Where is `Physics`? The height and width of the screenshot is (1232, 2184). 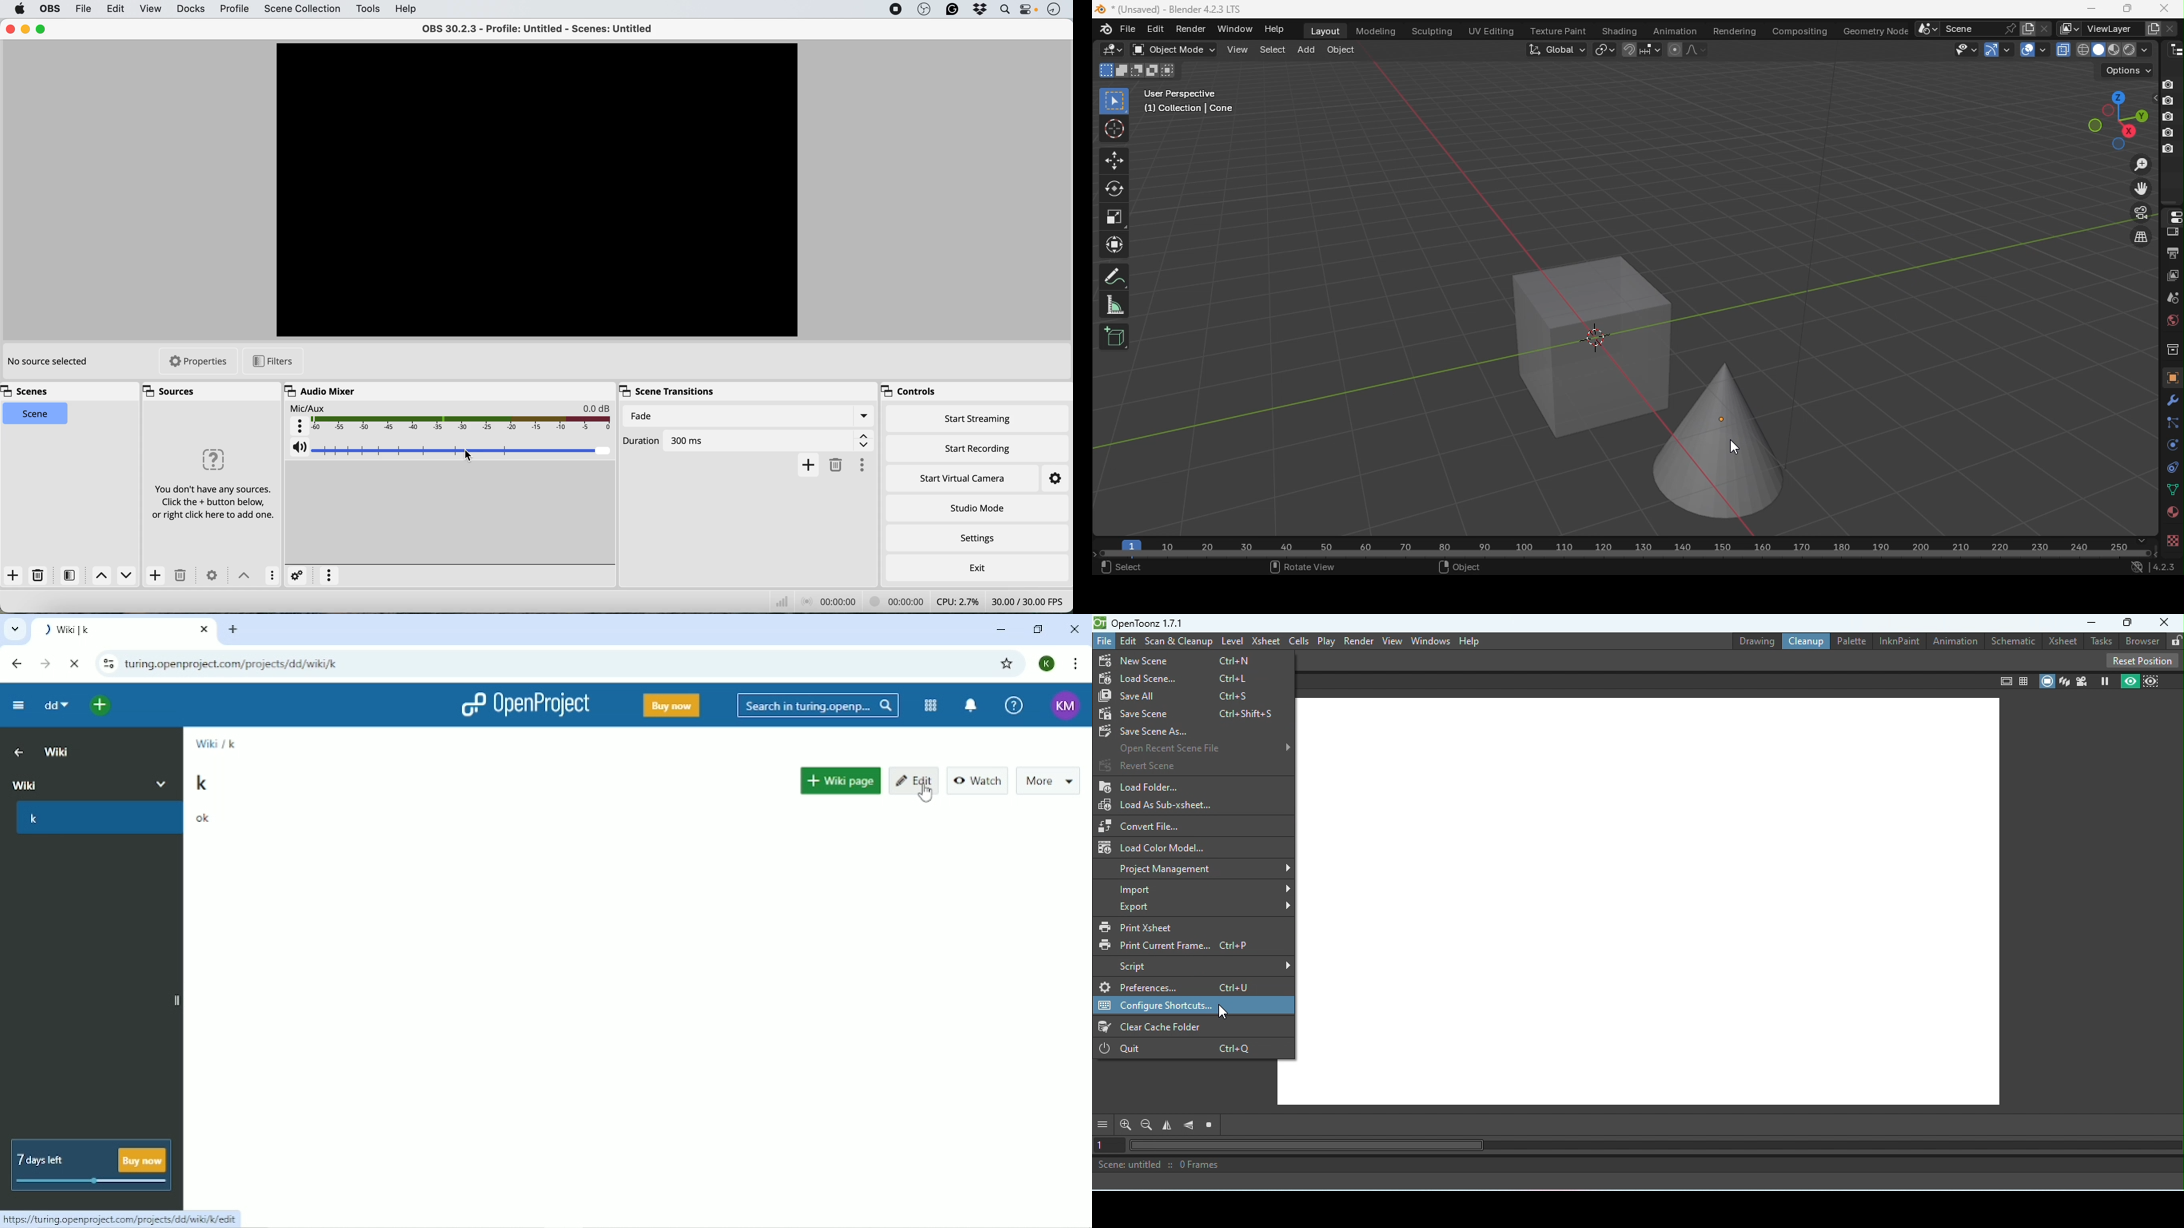 Physics is located at coordinates (2170, 444).